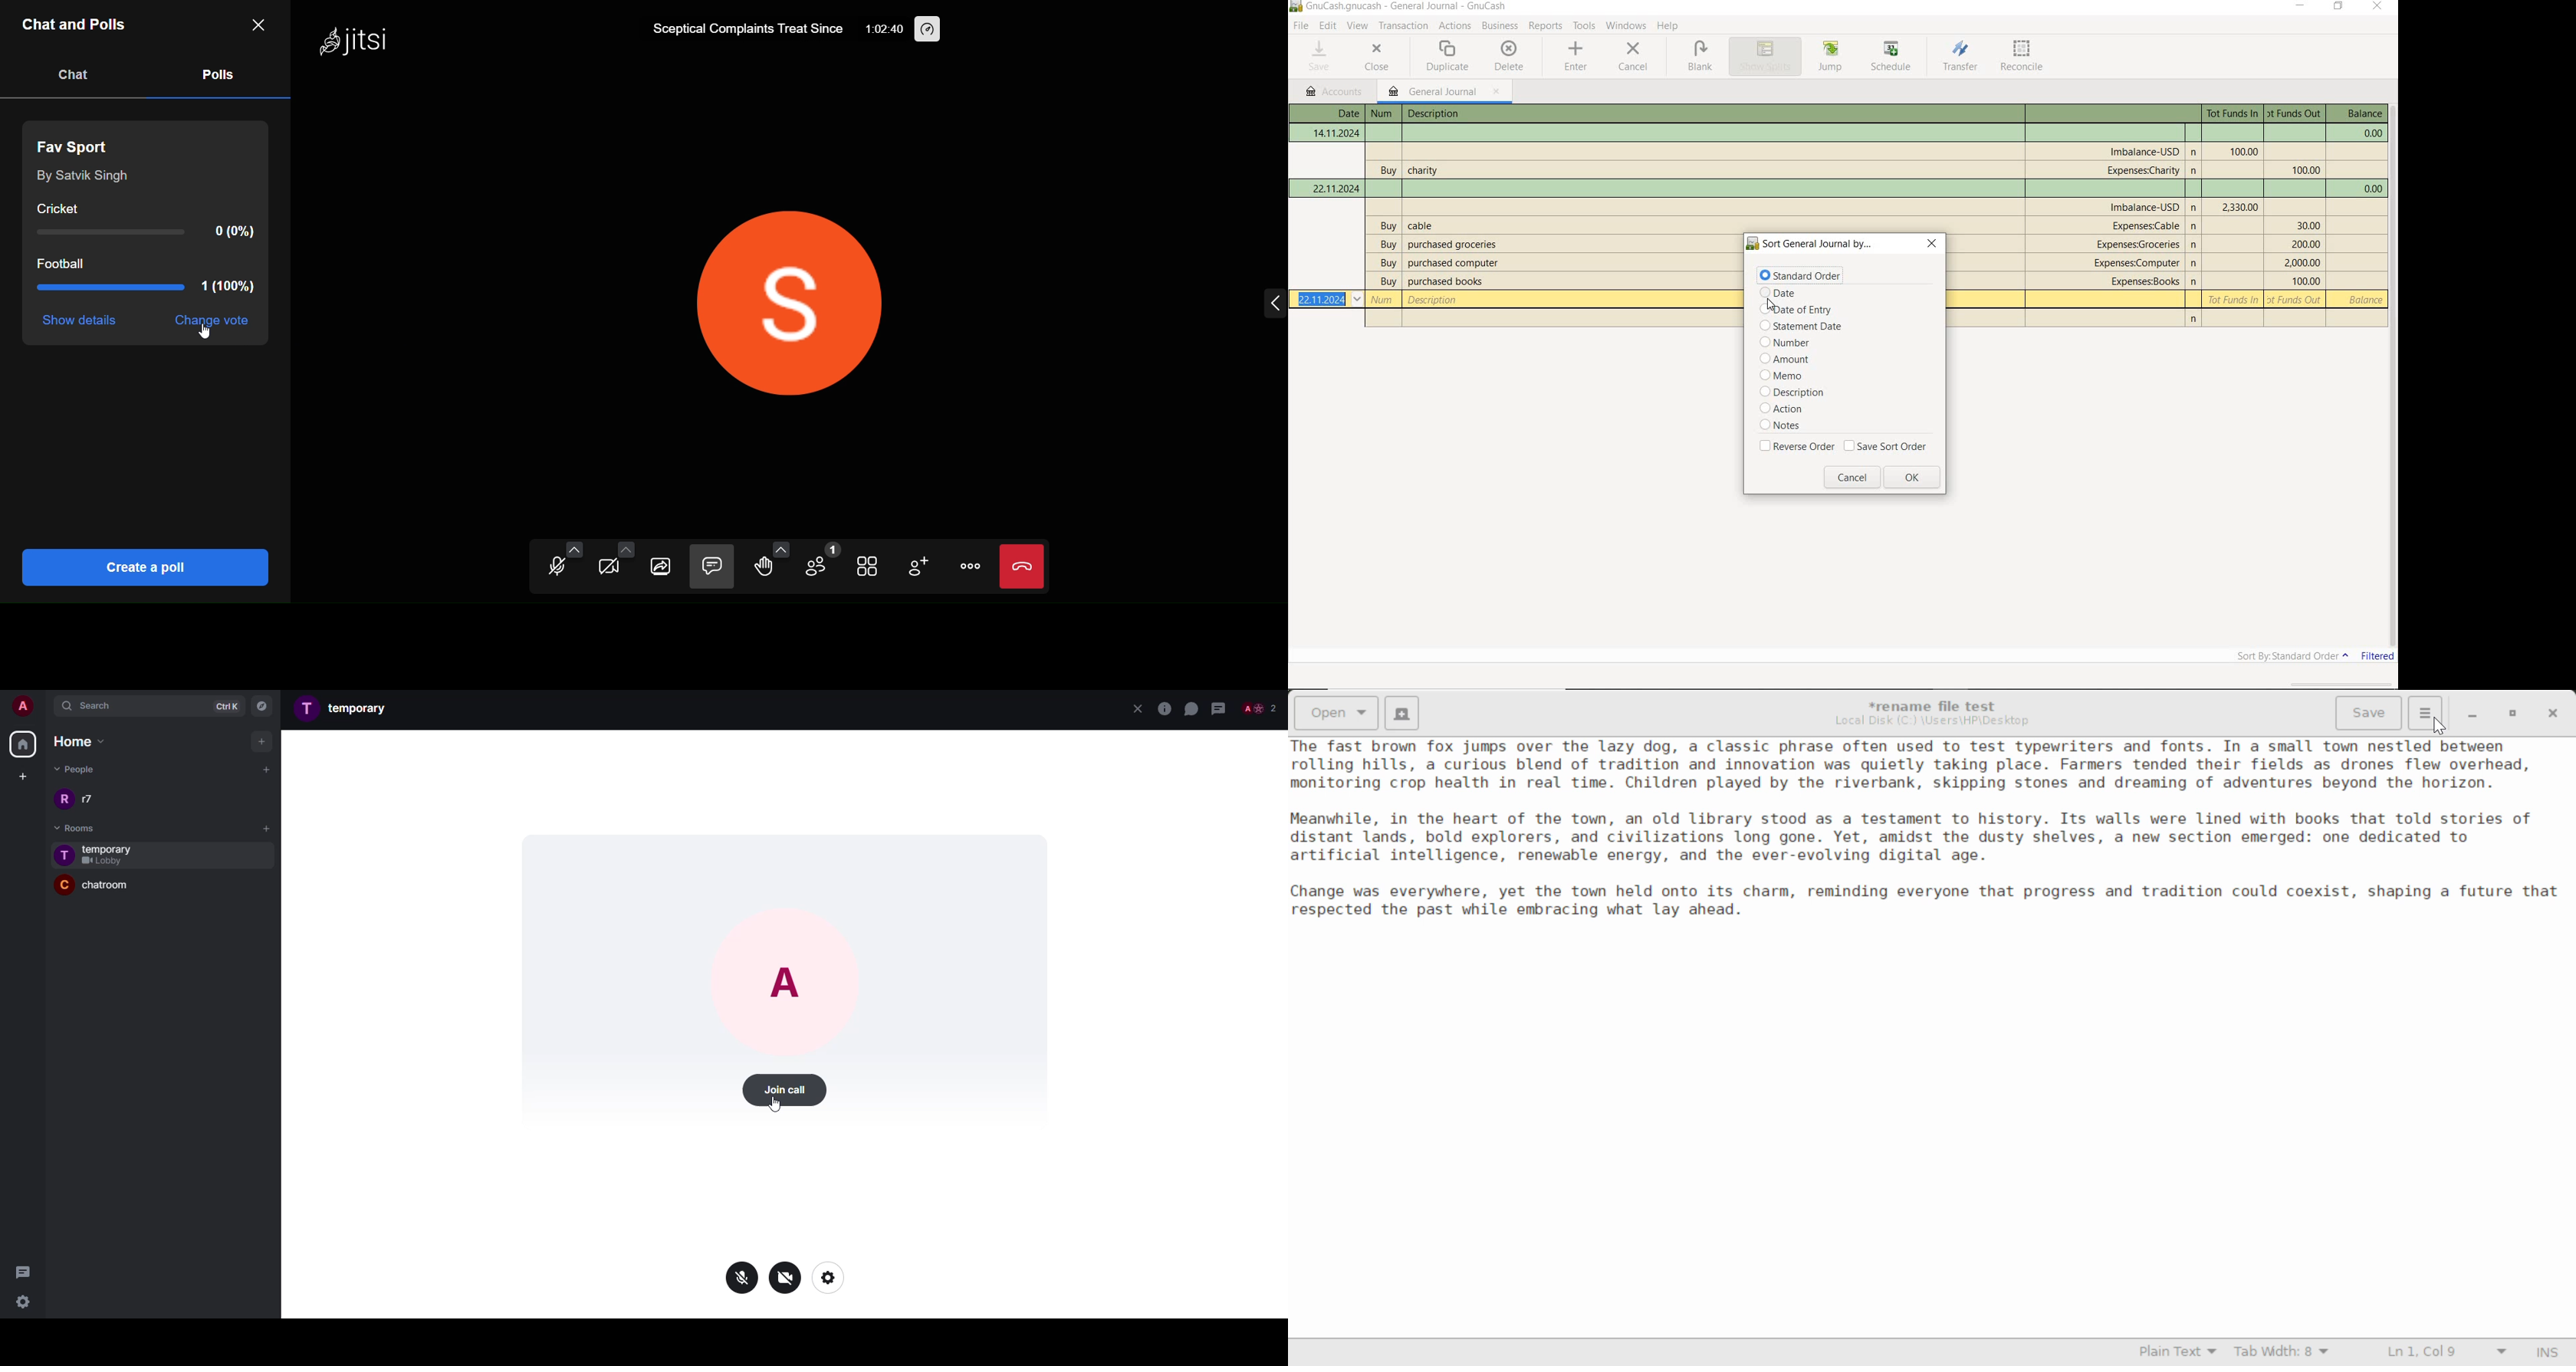  What do you see at coordinates (1799, 310) in the screenshot?
I see `date of entry` at bounding box center [1799, 310].